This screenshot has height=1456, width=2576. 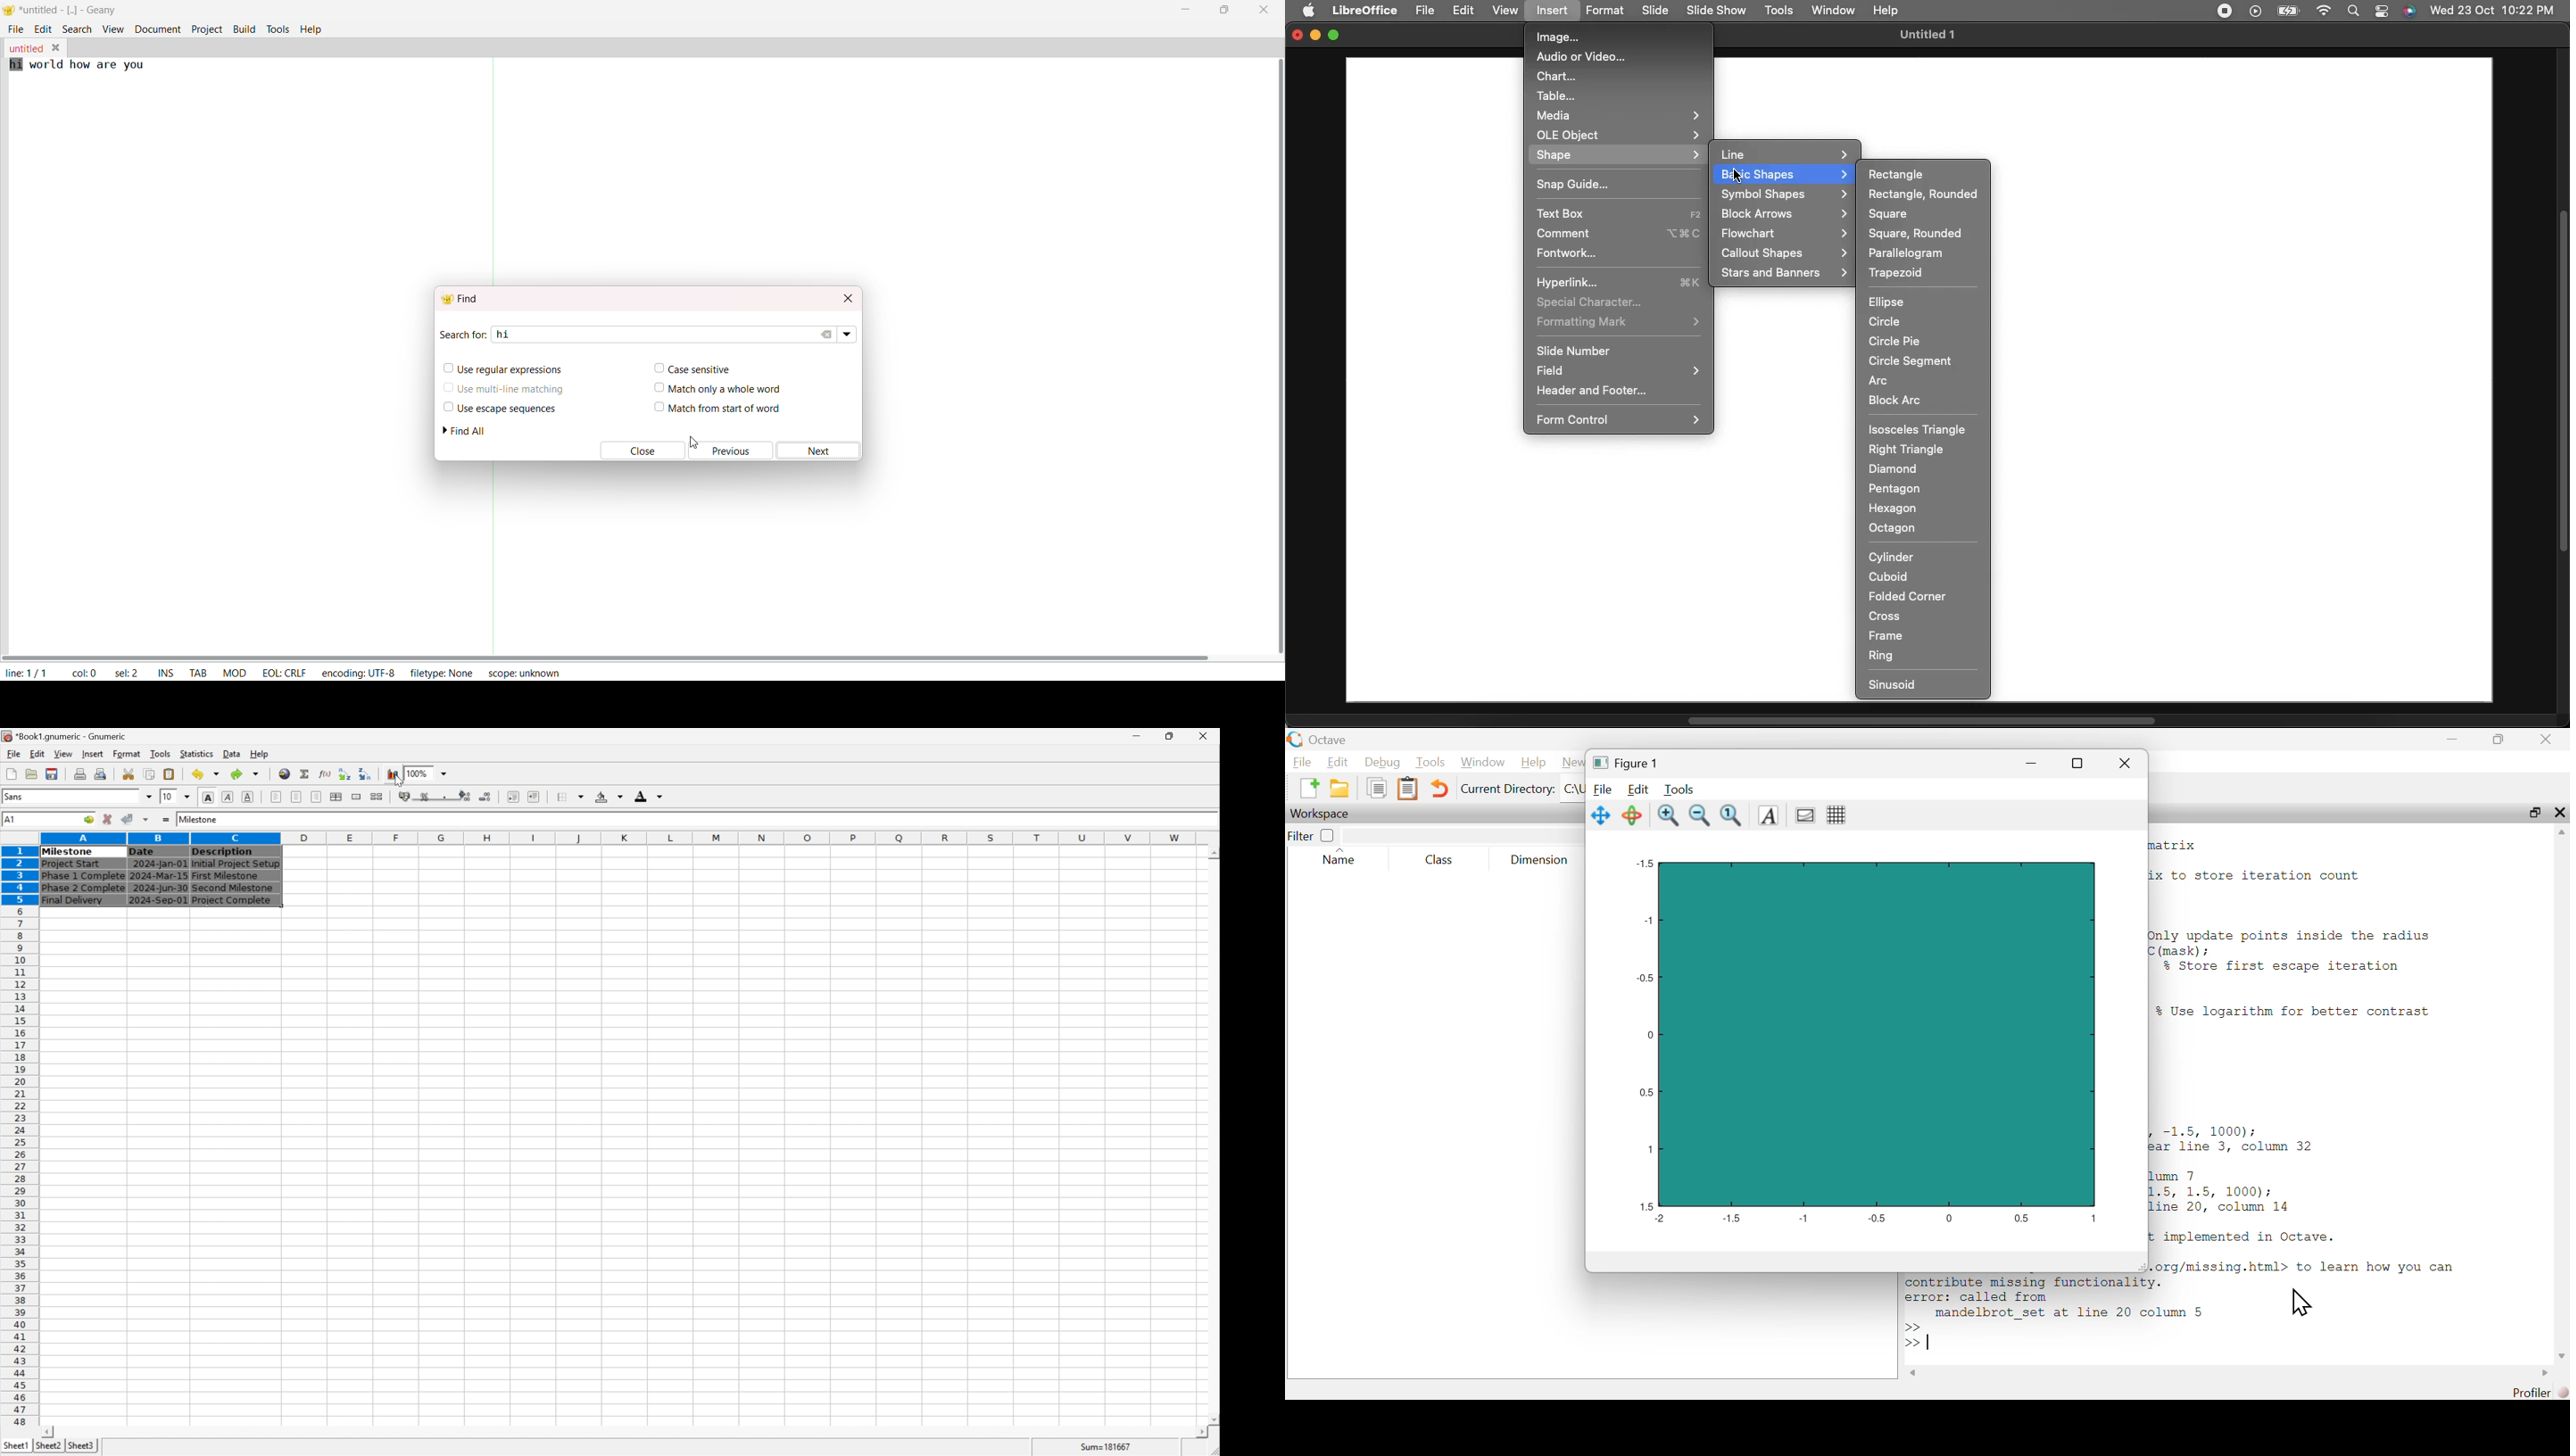 I want to click on Application name, so click(x=65, y=737).